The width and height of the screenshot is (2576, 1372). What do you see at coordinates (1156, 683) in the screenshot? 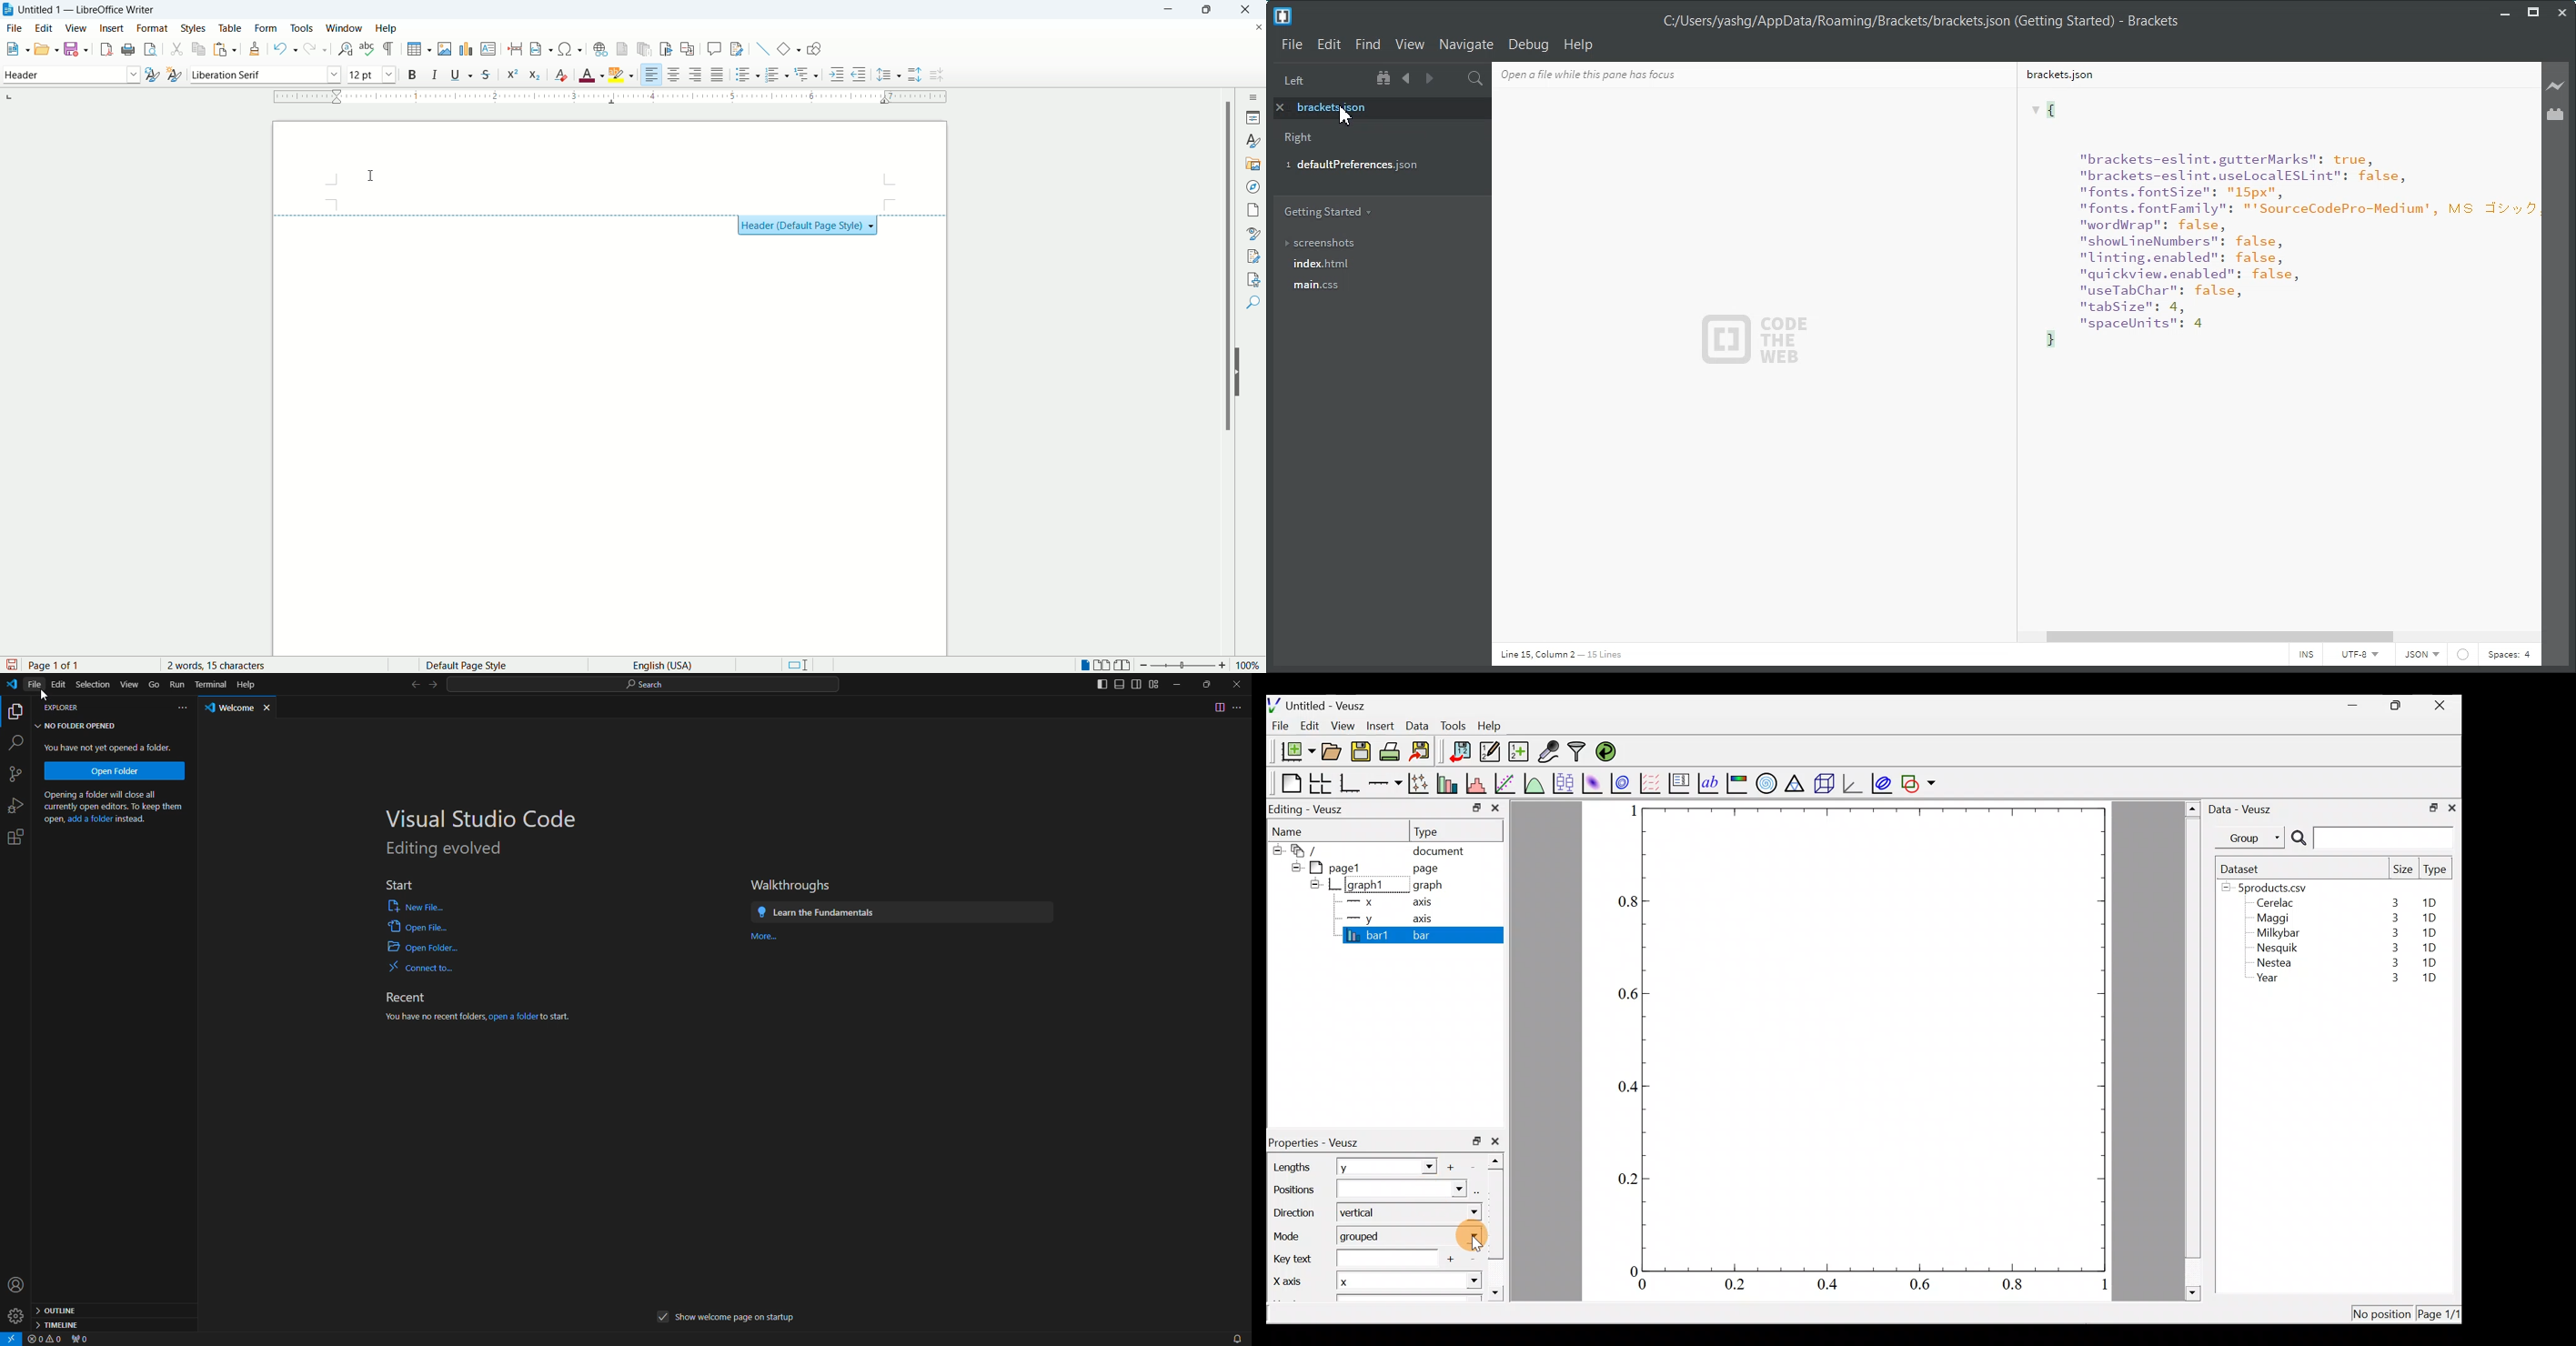
I see `customize layout` at bounding box center [1156, 683].